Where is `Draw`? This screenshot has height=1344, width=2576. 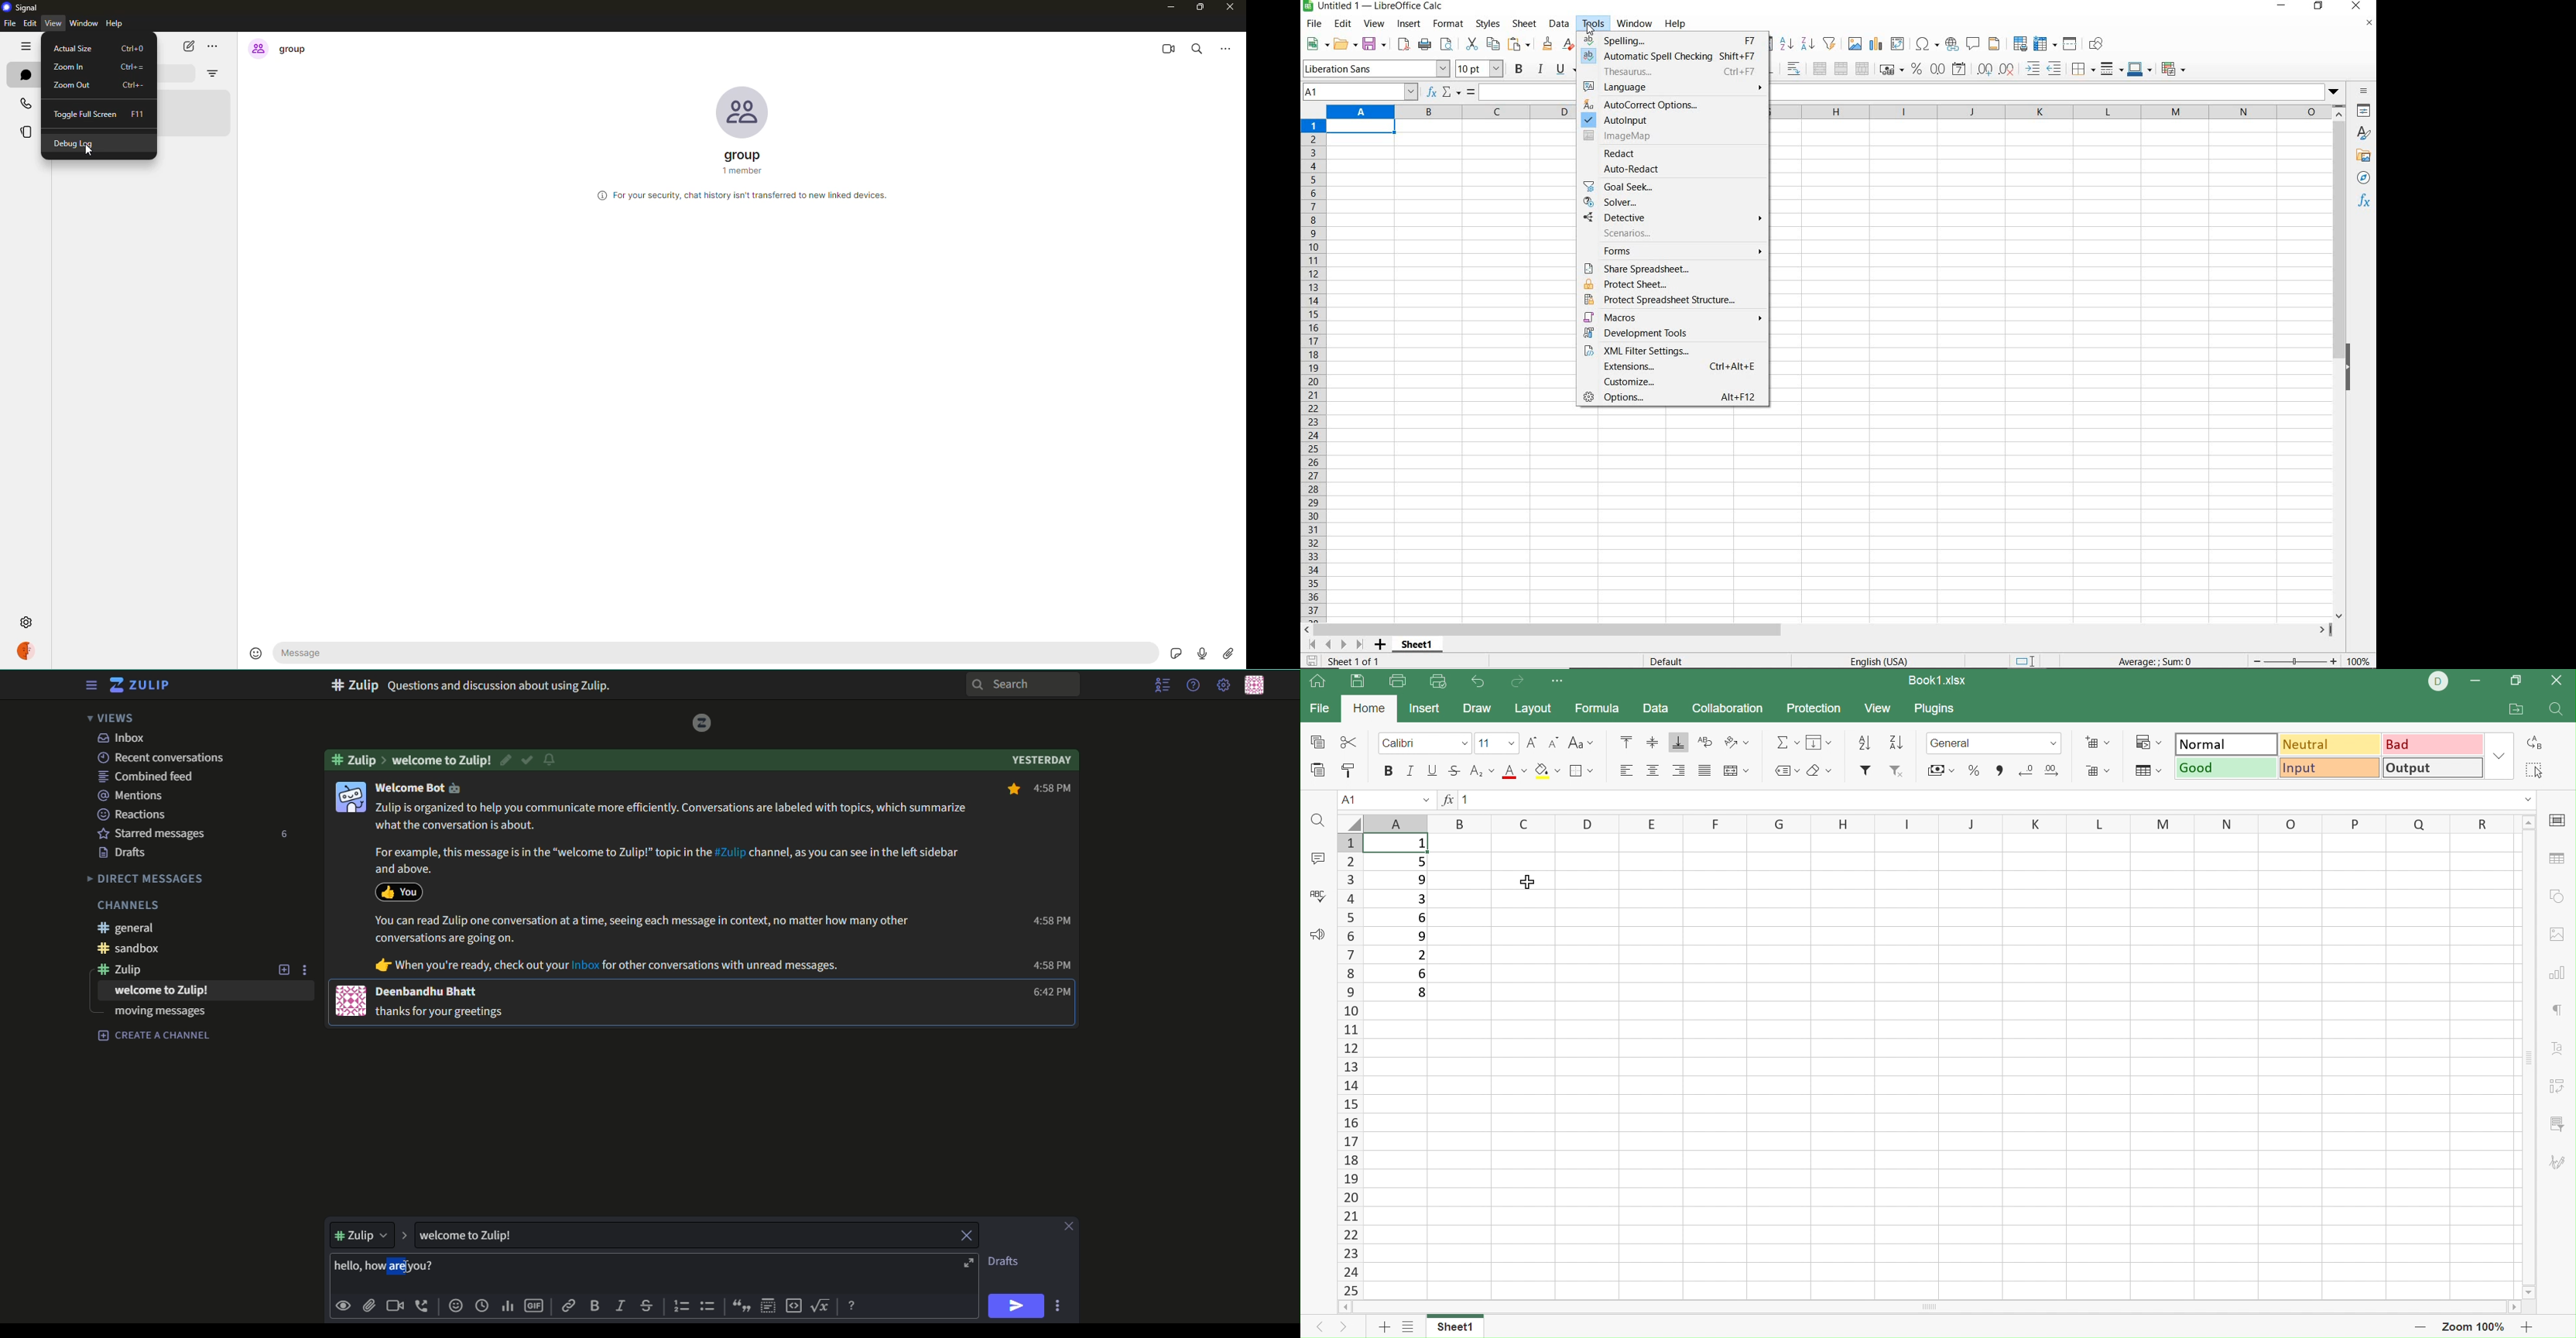
Draw is located at coordinates (1476, 708).